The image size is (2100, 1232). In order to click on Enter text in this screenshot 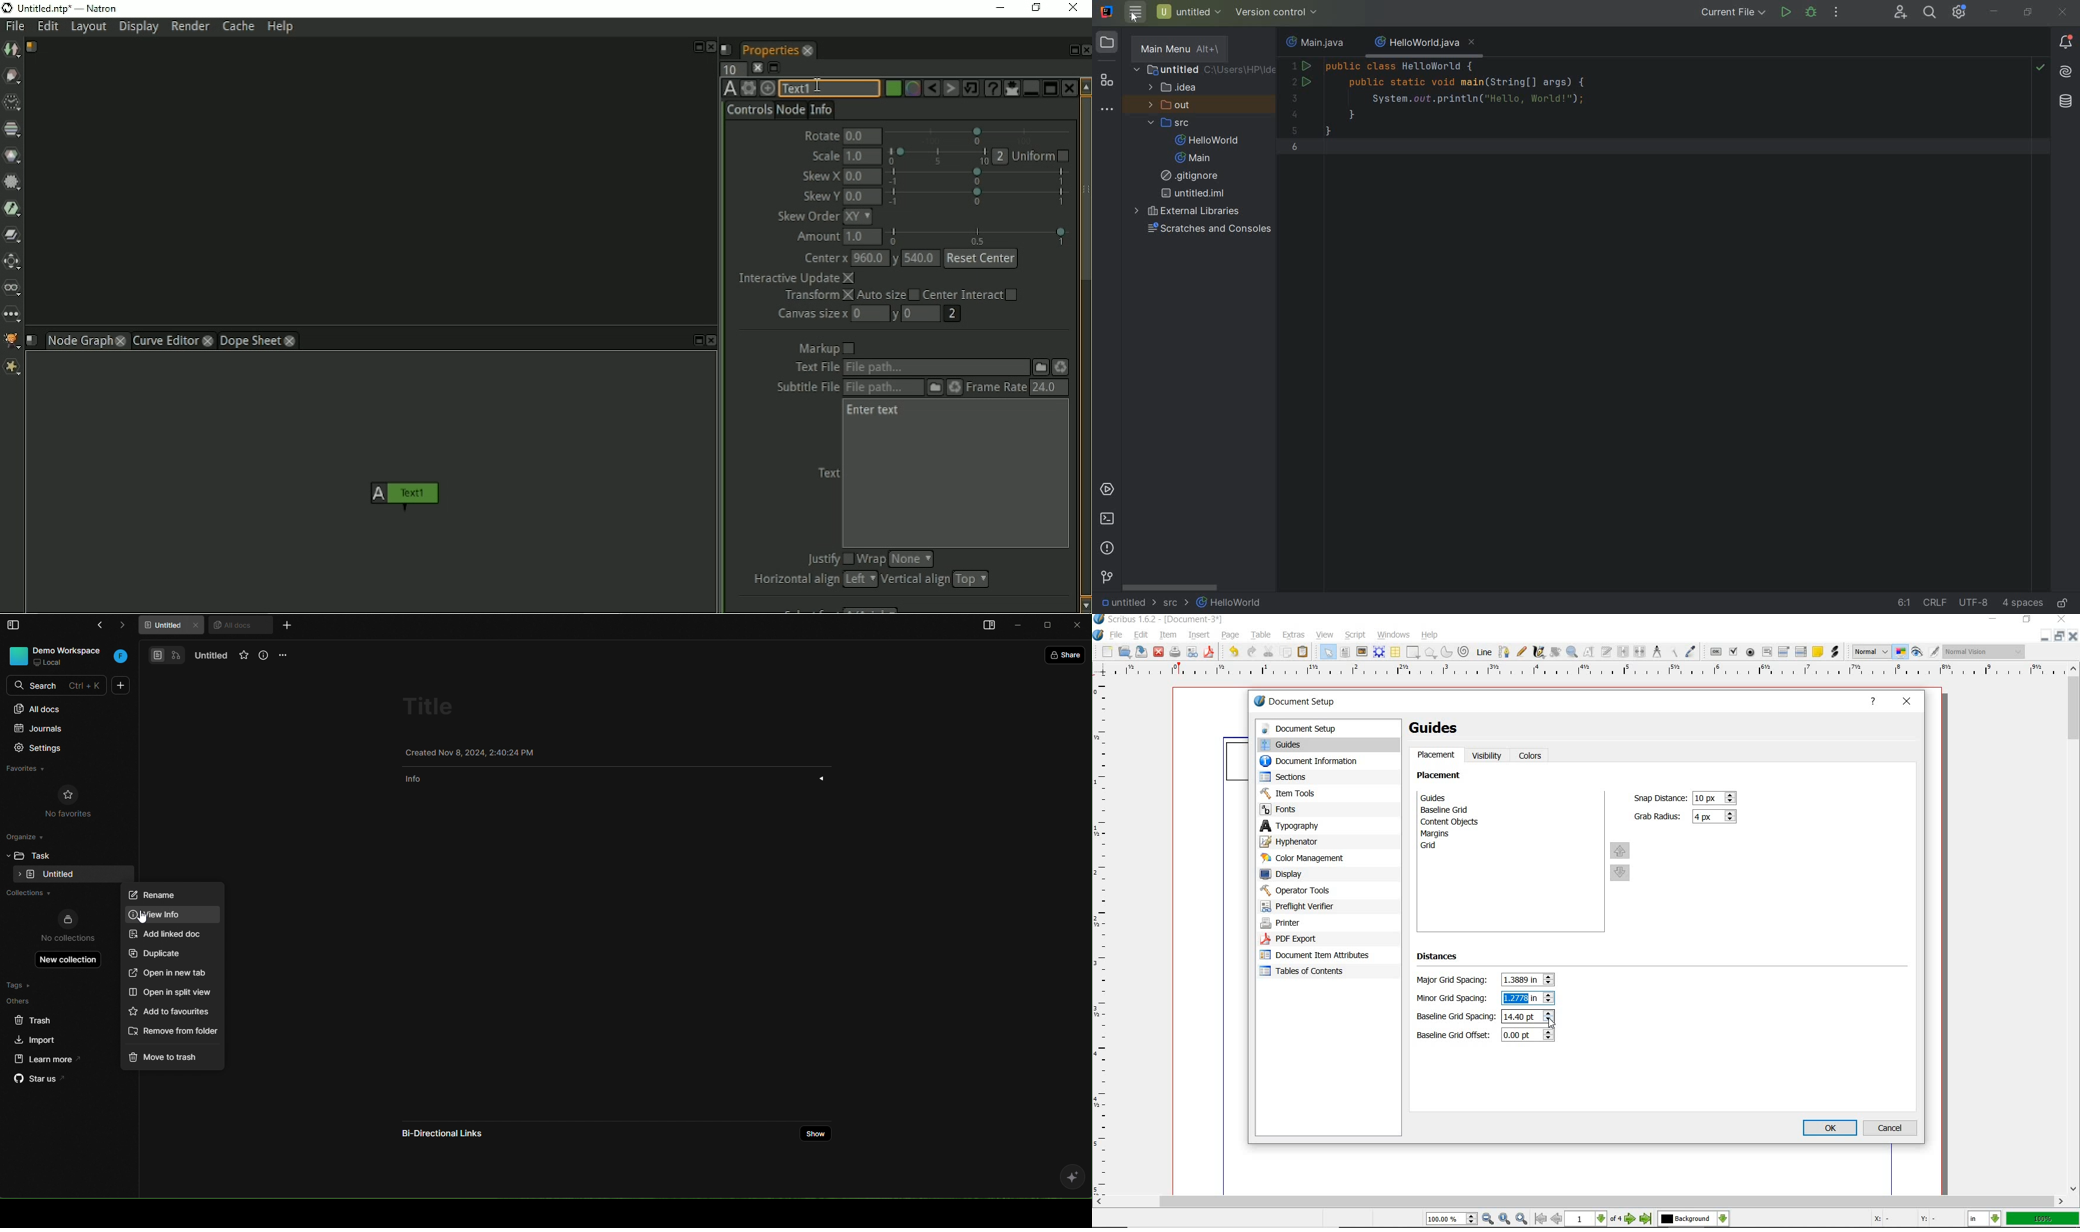, I will do `click(874, 411)`.